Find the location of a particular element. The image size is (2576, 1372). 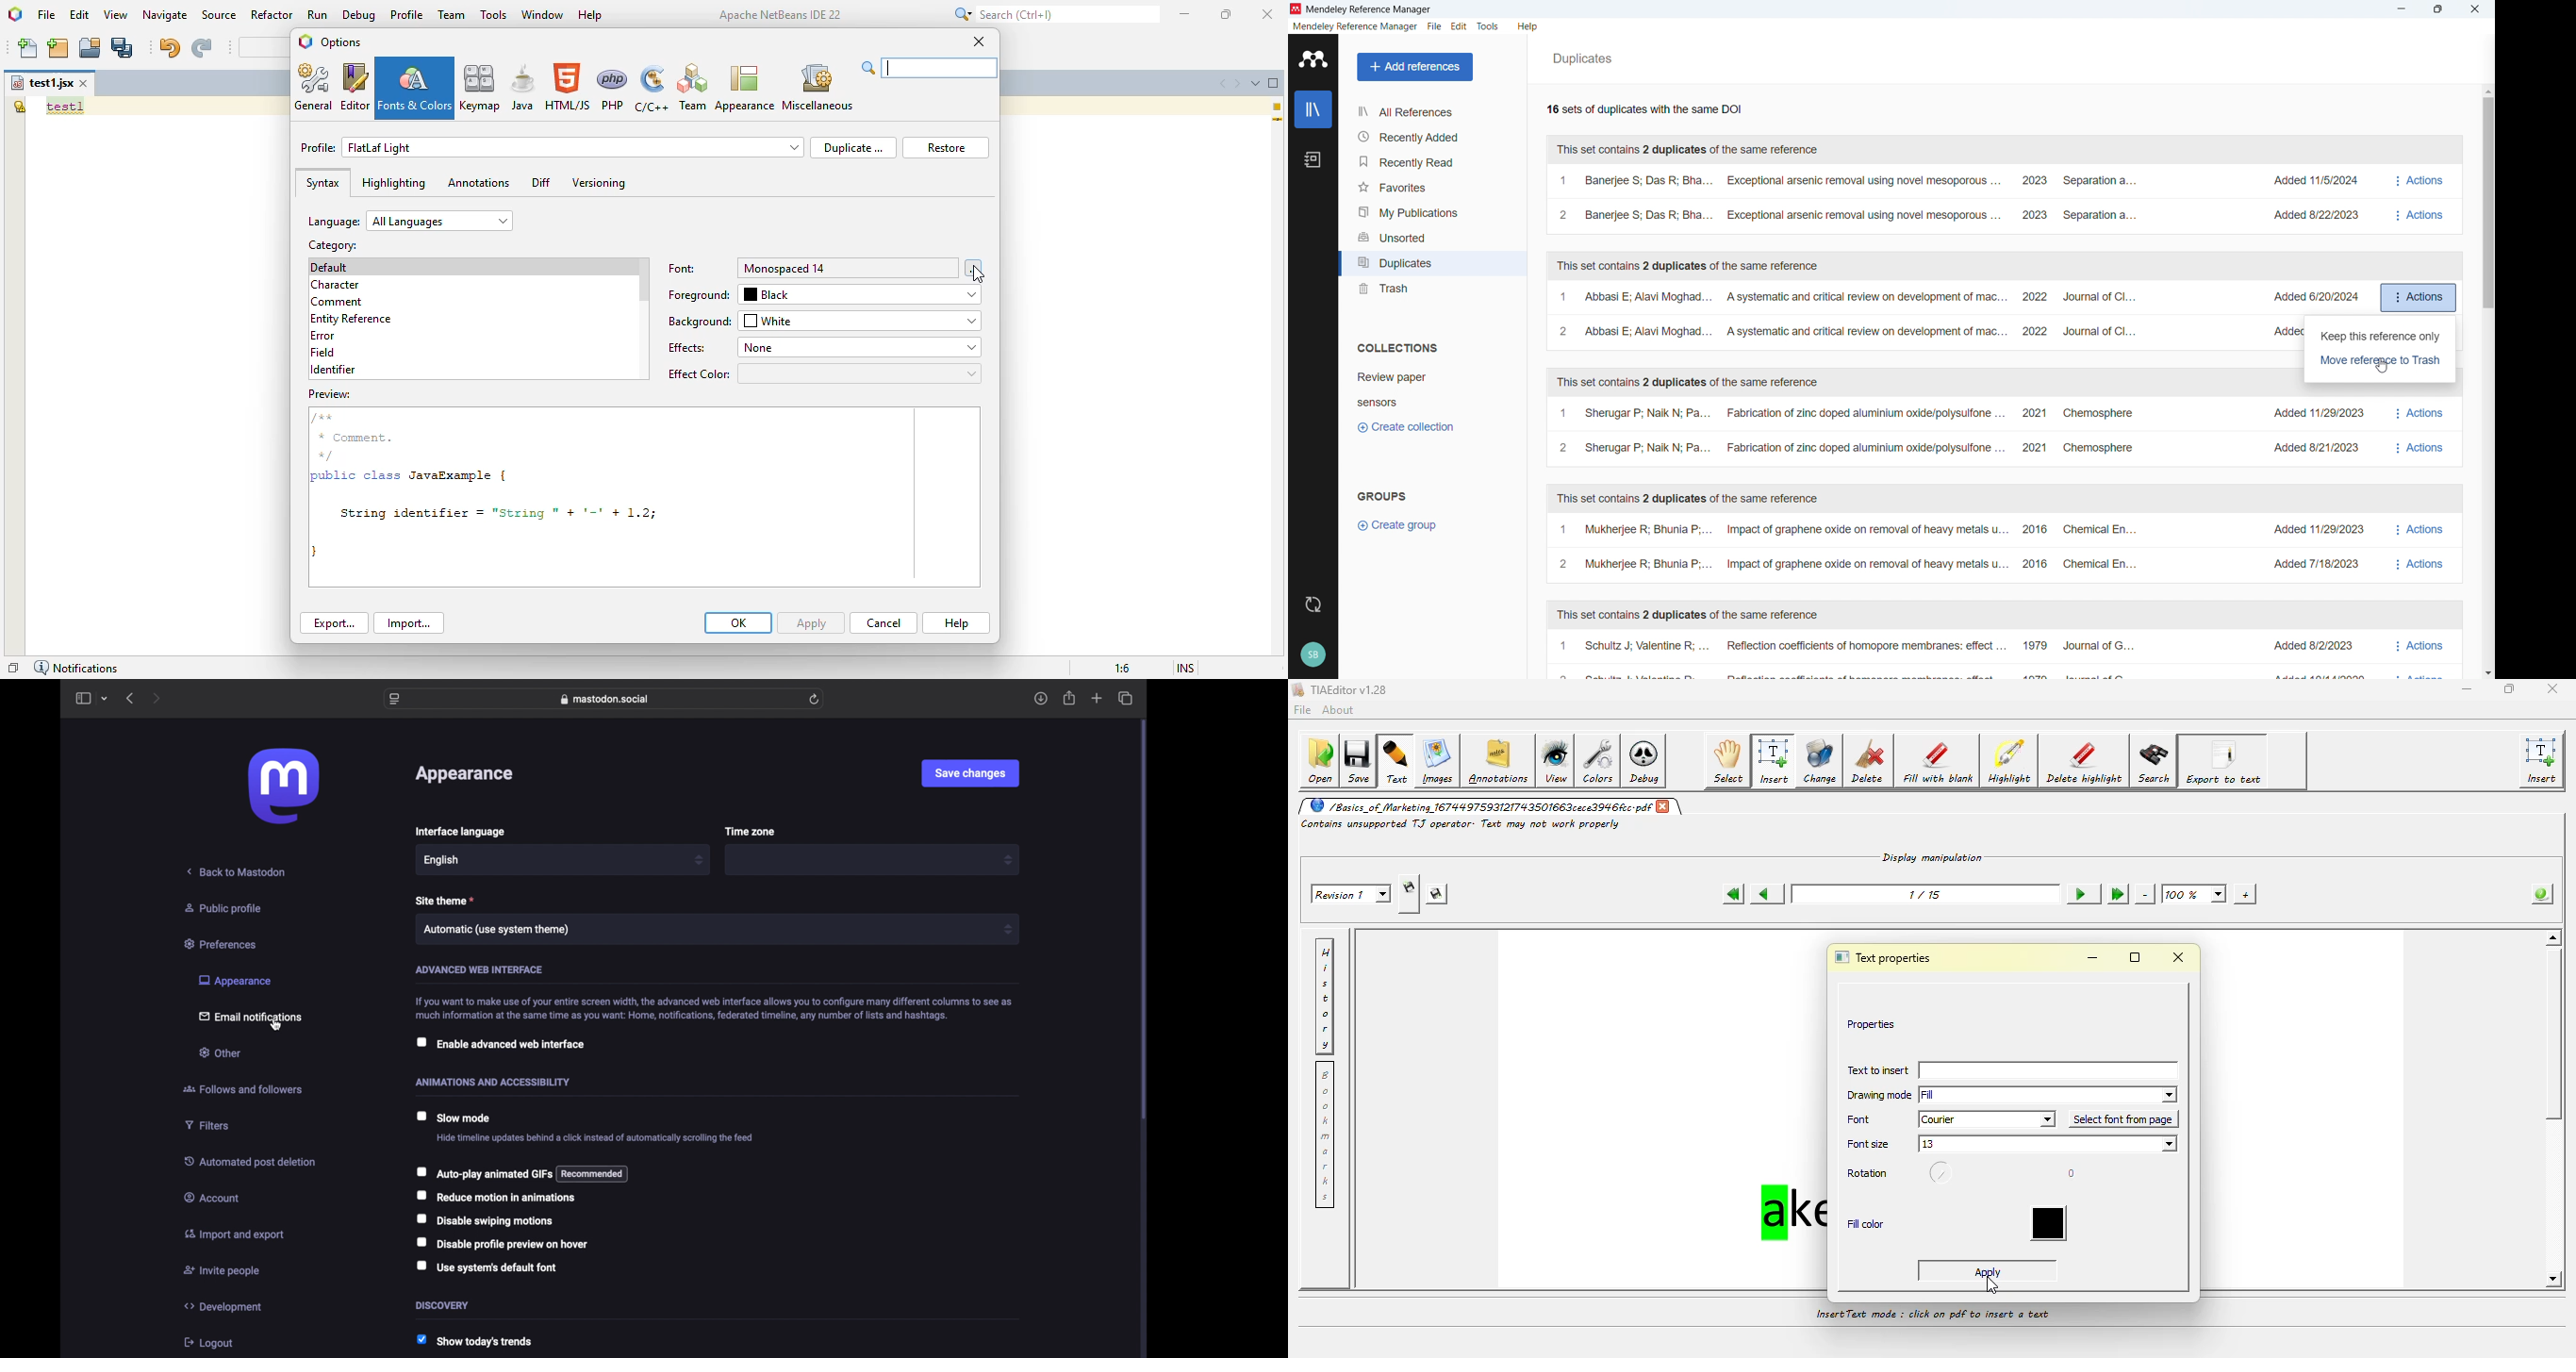

Keep this reference only  is located at coordinates (2380, 336).